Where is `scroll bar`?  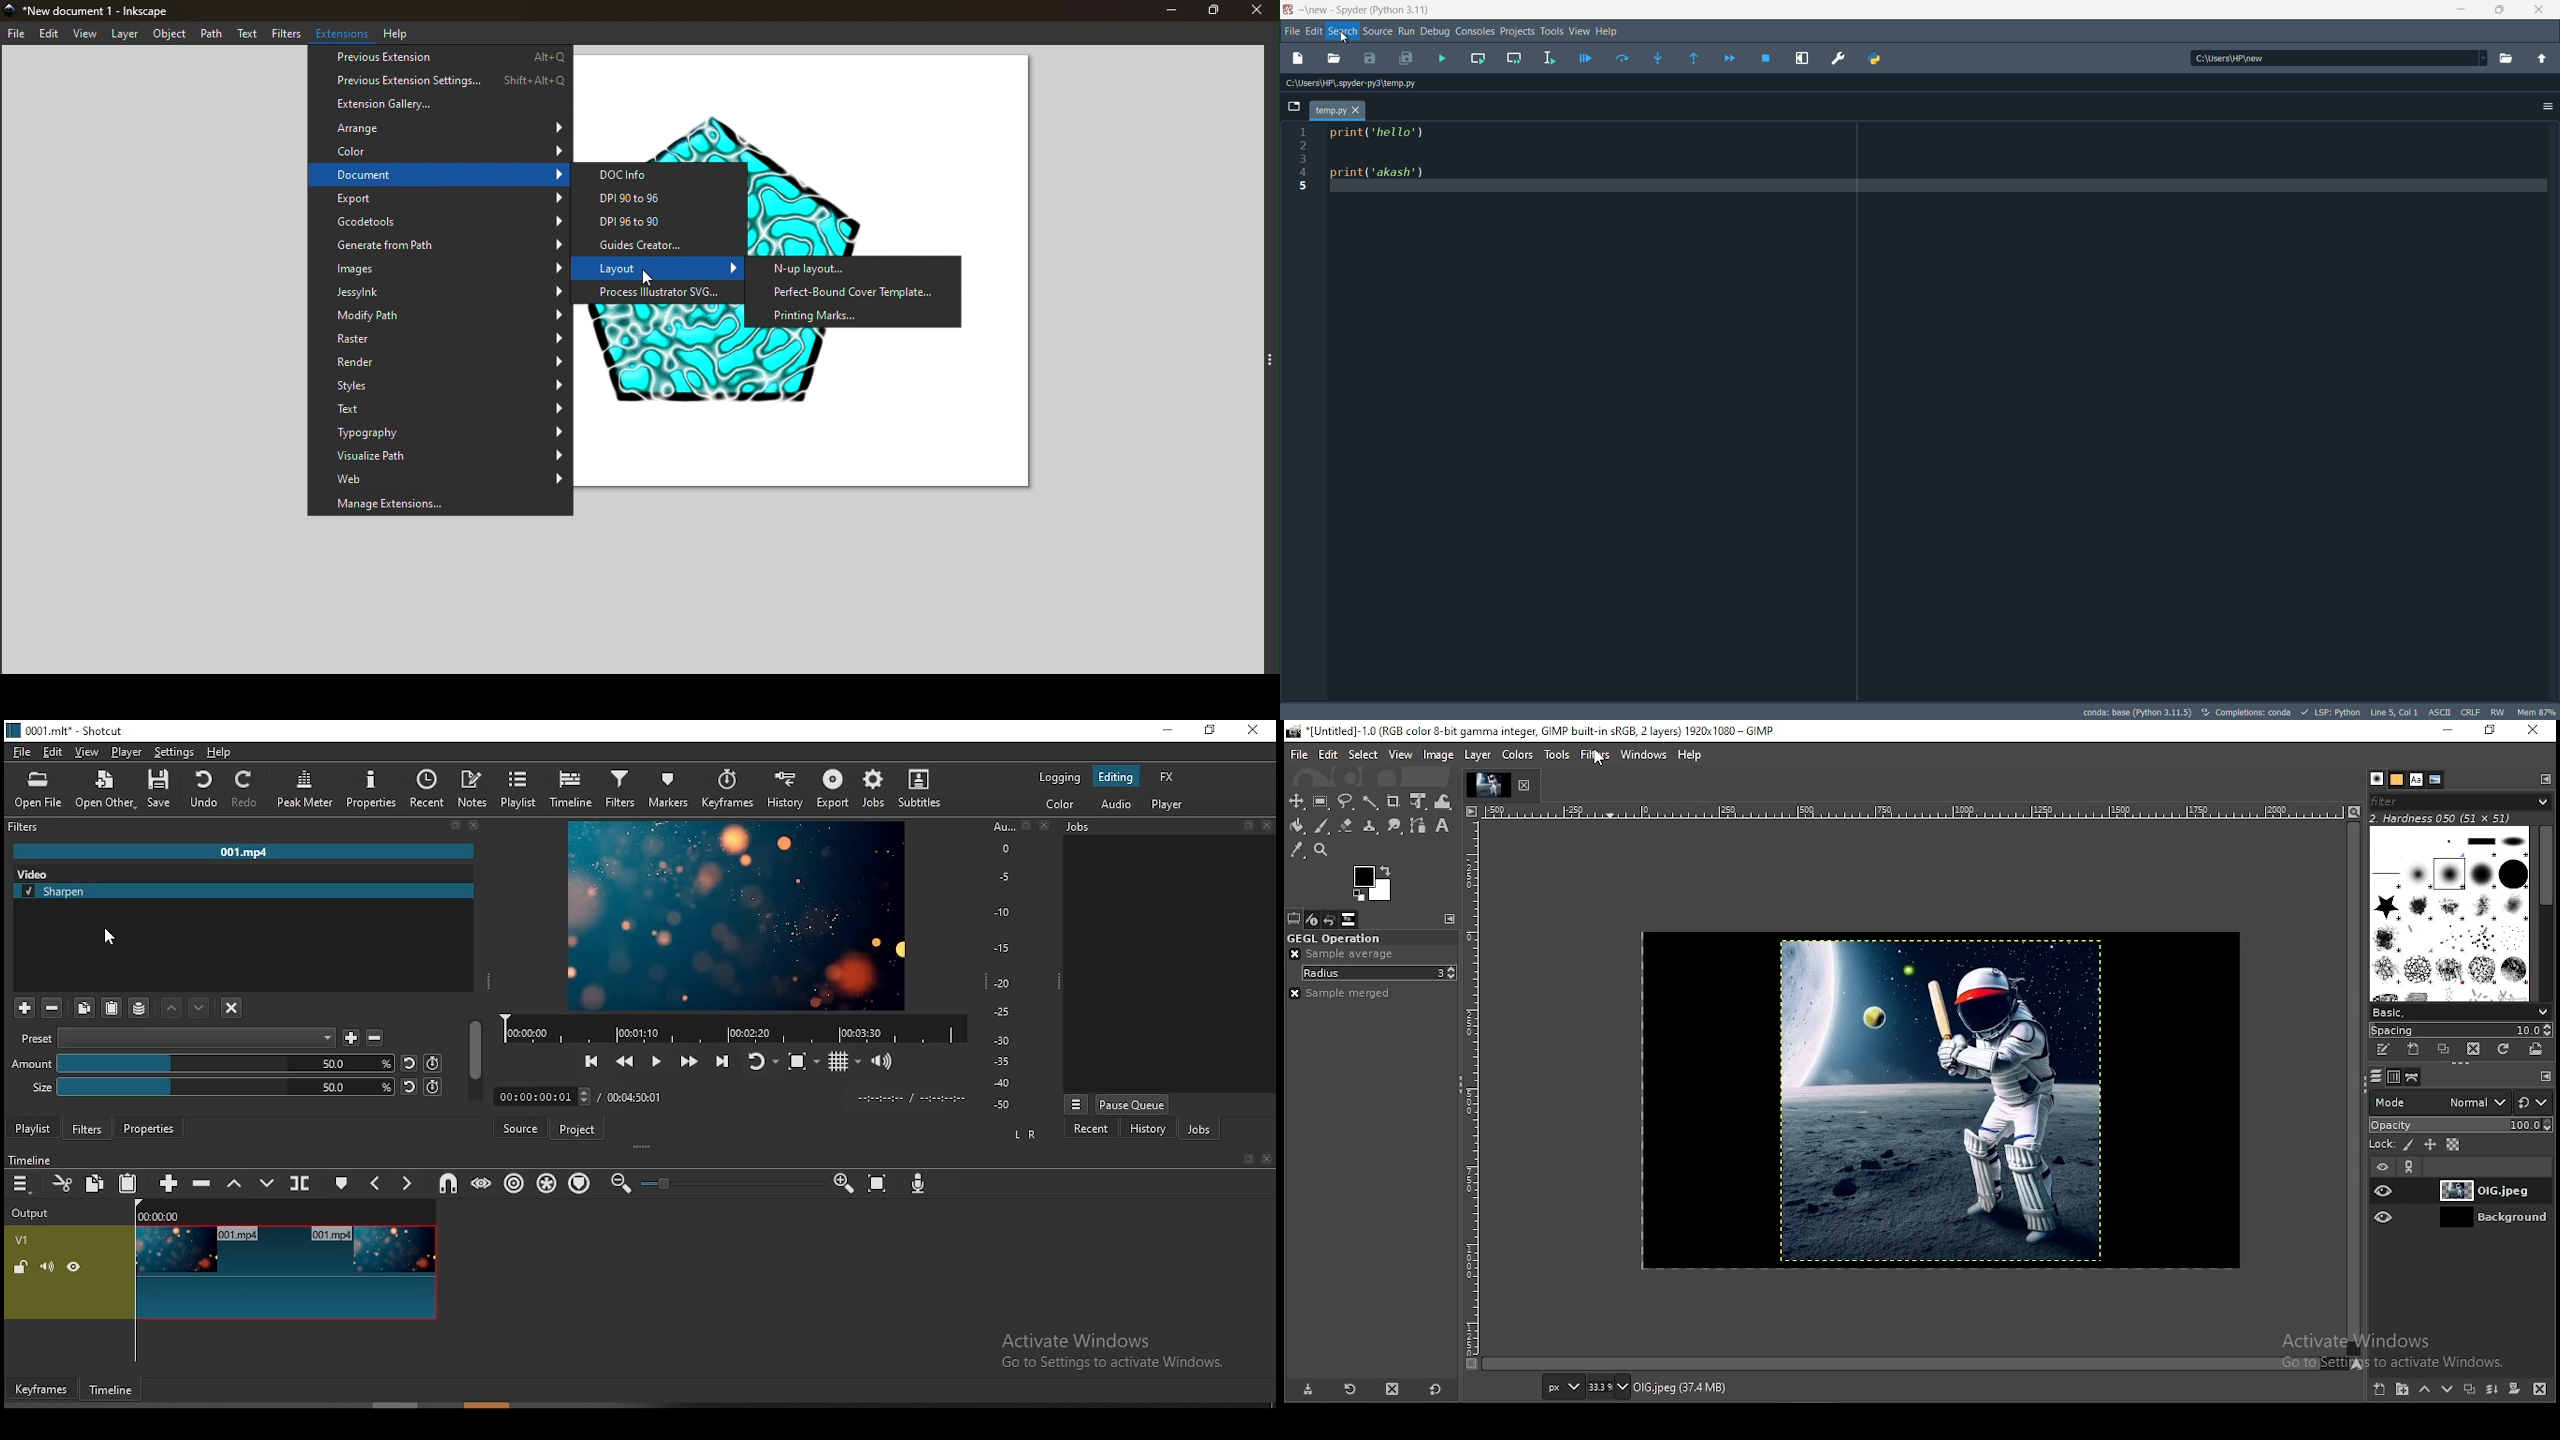 scroll bar is located at coordinates (1914, 1364).